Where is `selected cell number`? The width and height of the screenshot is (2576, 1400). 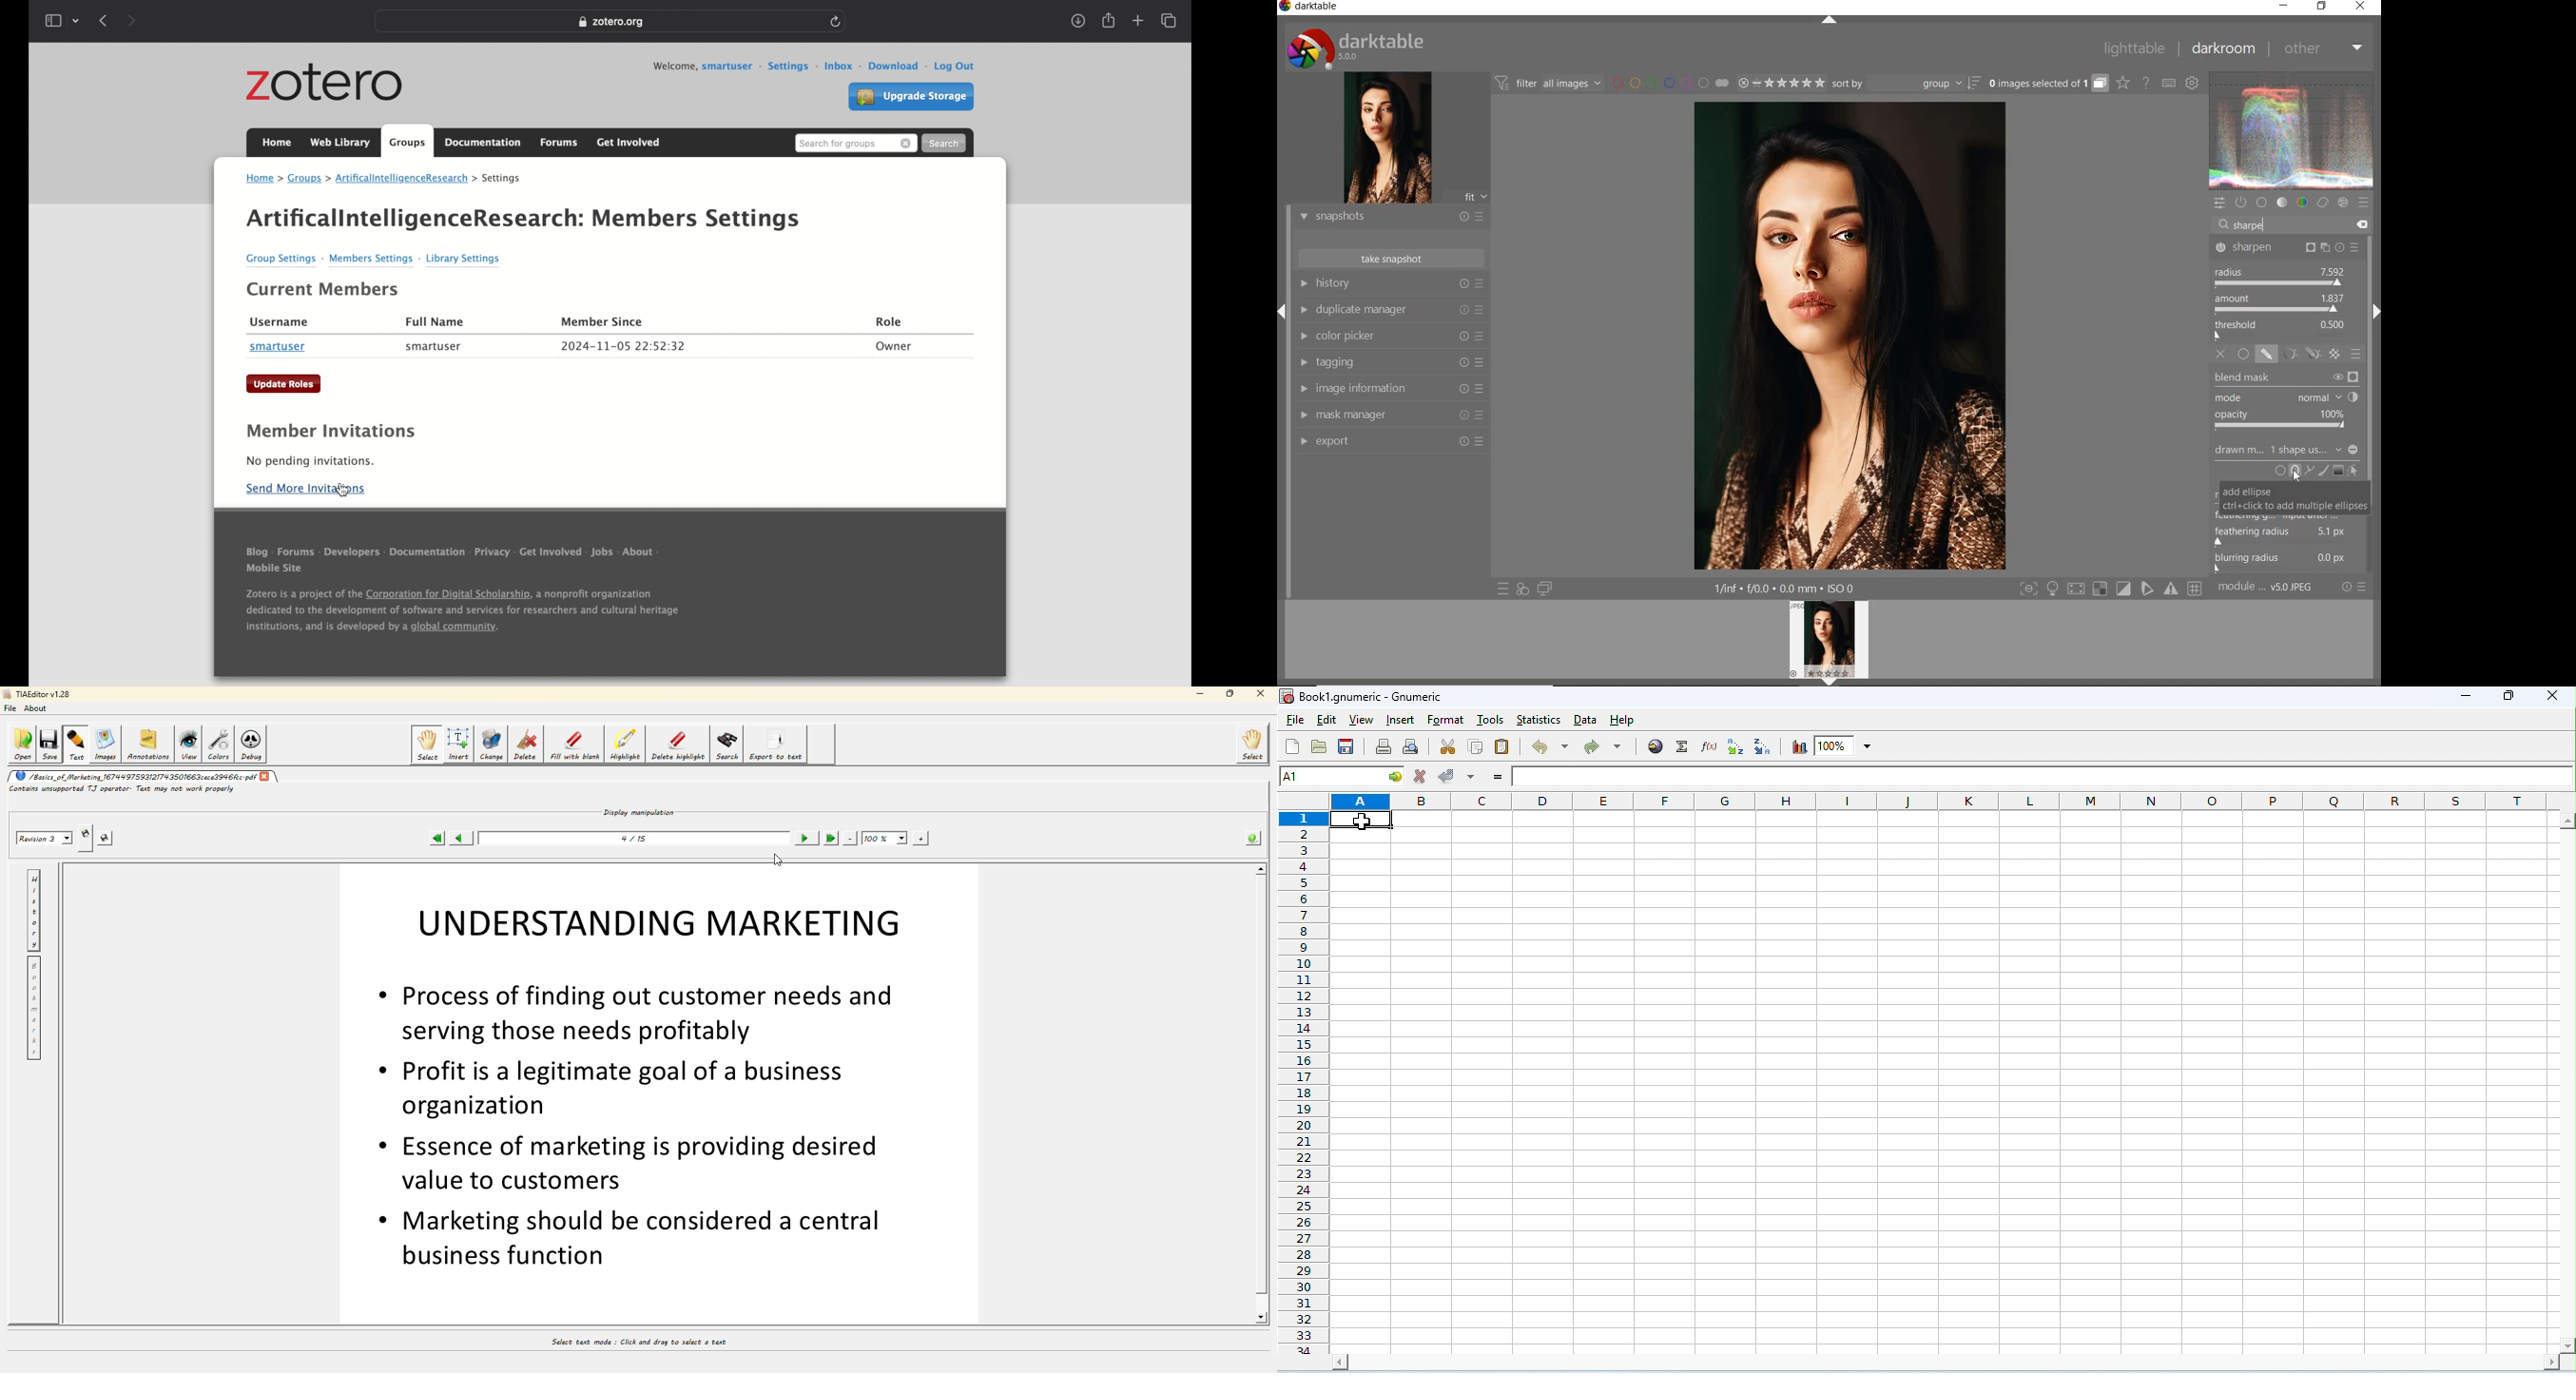 selected cell number is located at coordinates (1331, 776).